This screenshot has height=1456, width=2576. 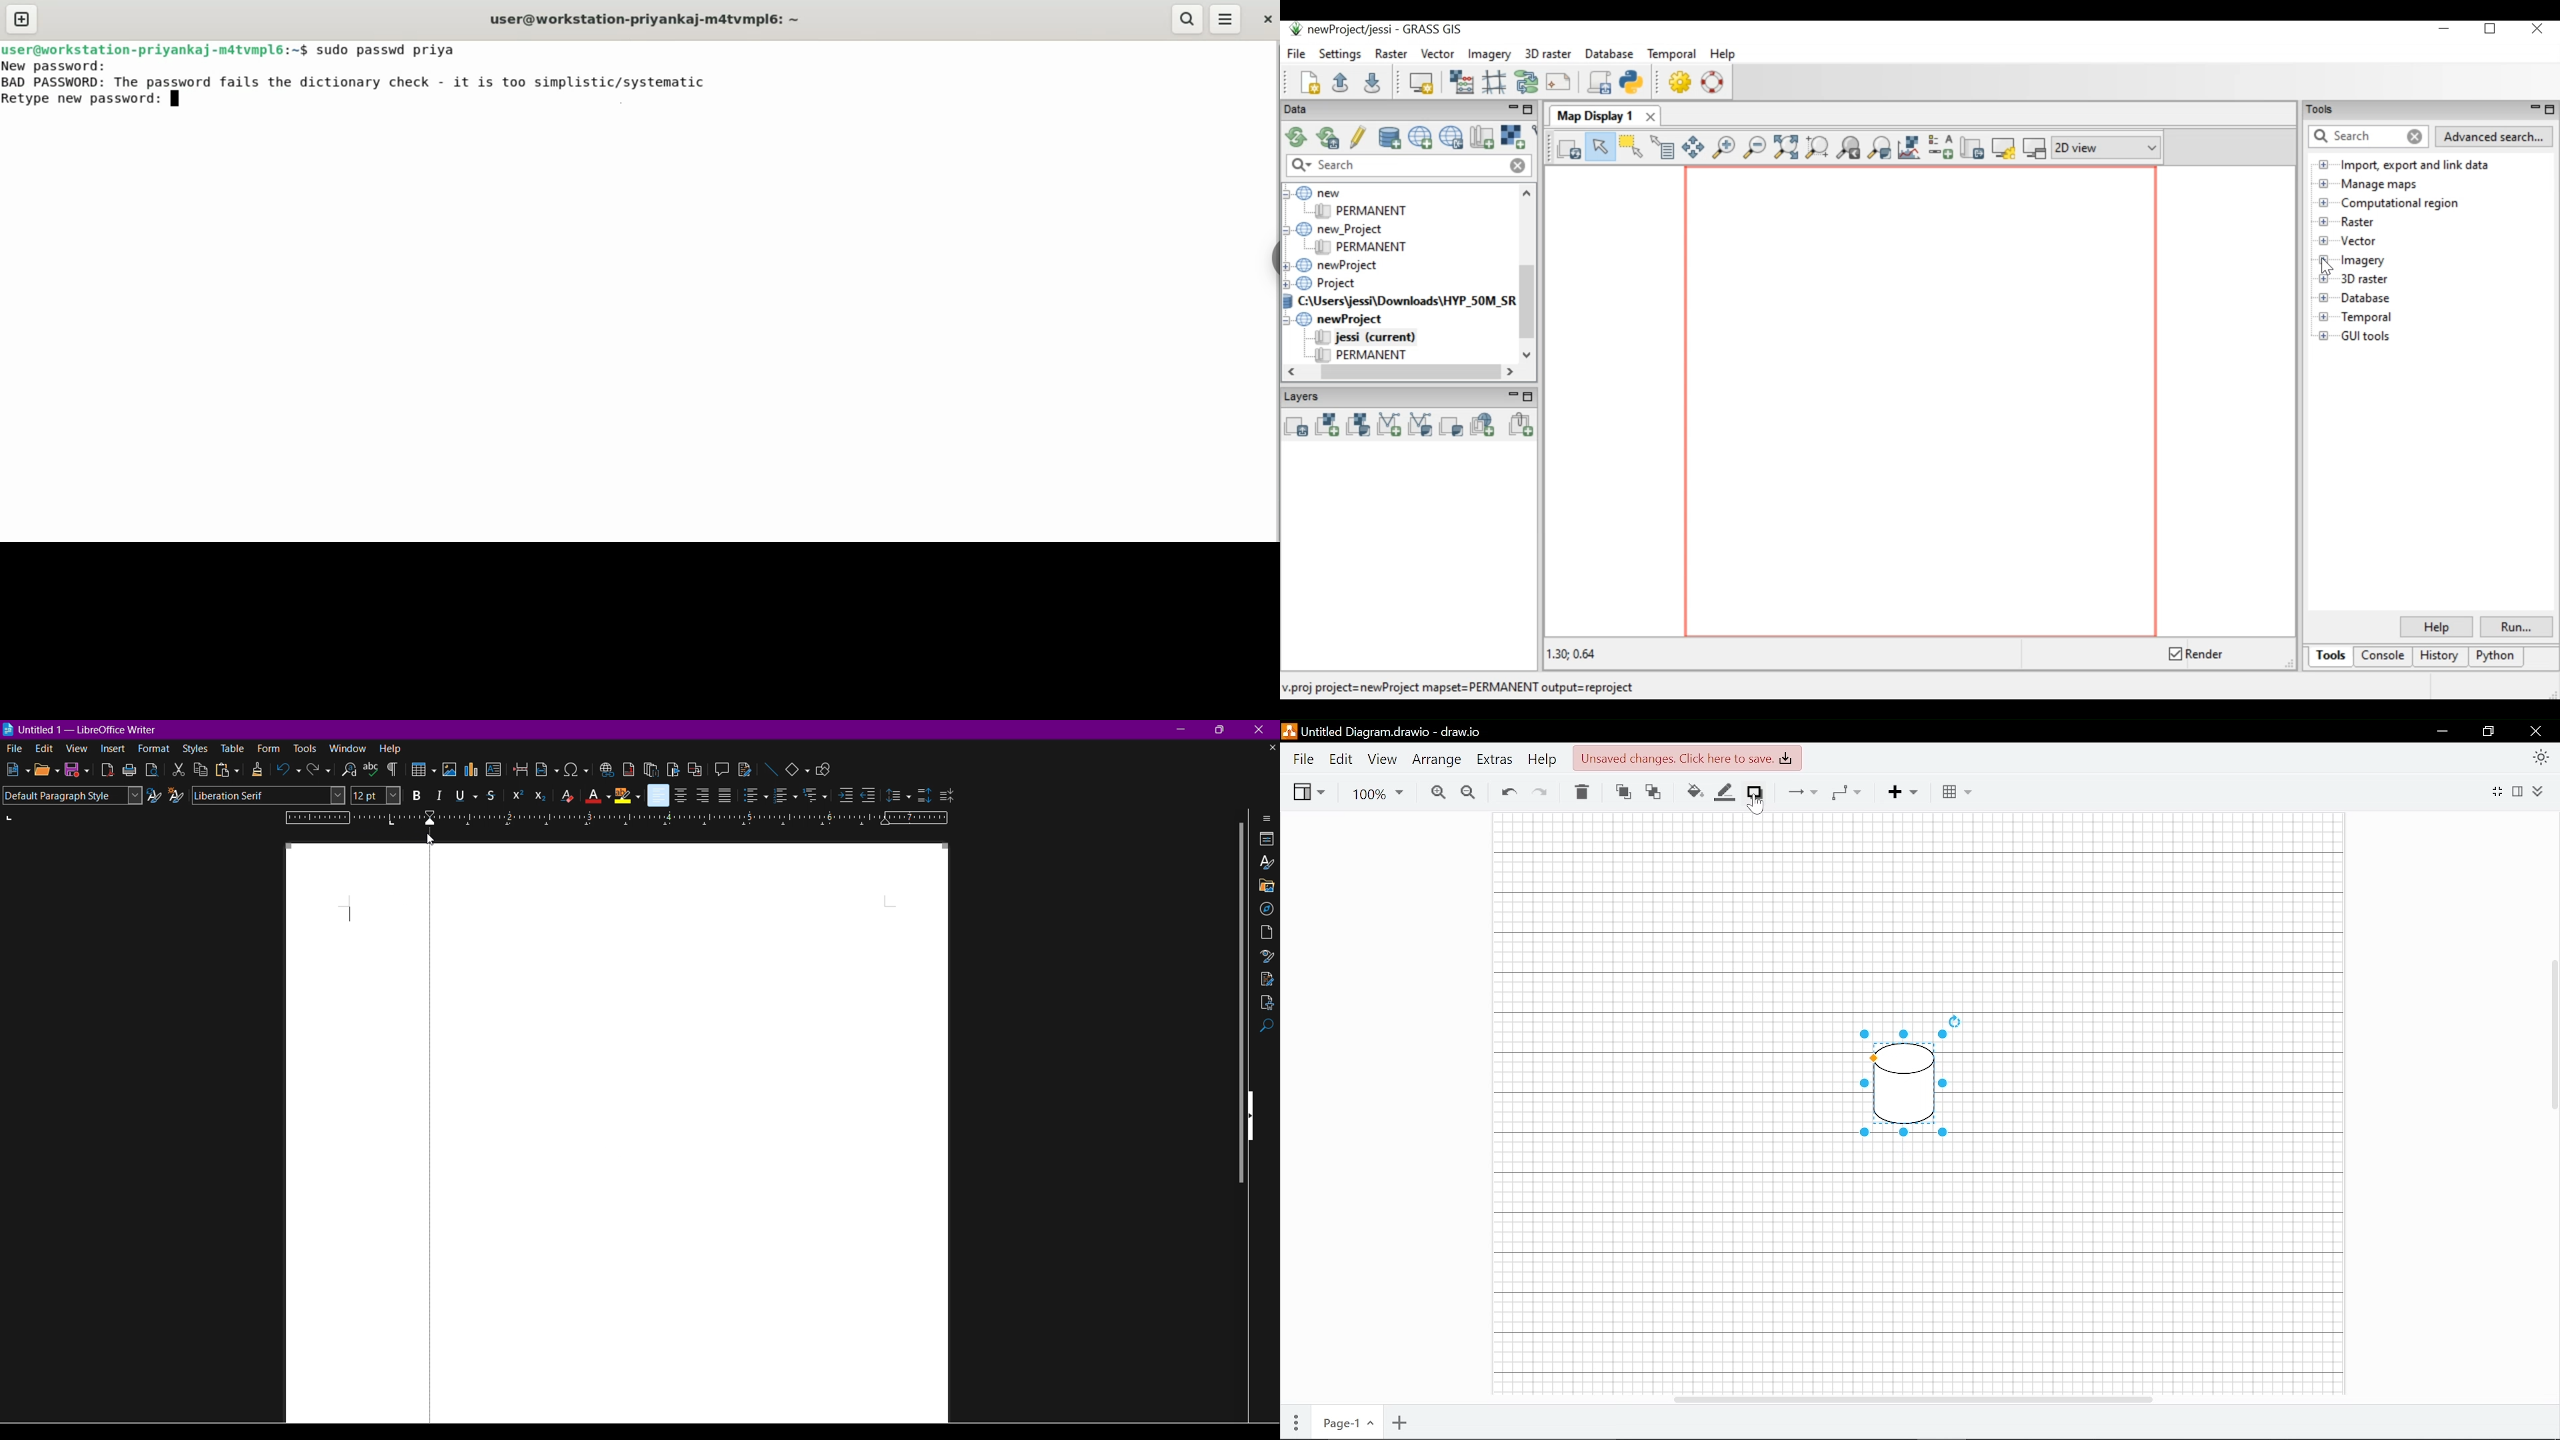 What do you see at coordinates (654, 18) in the screenshot?
I see `user@workstation-priyankaj-m4tvmpl6:-` at bounding box center [654, 18].